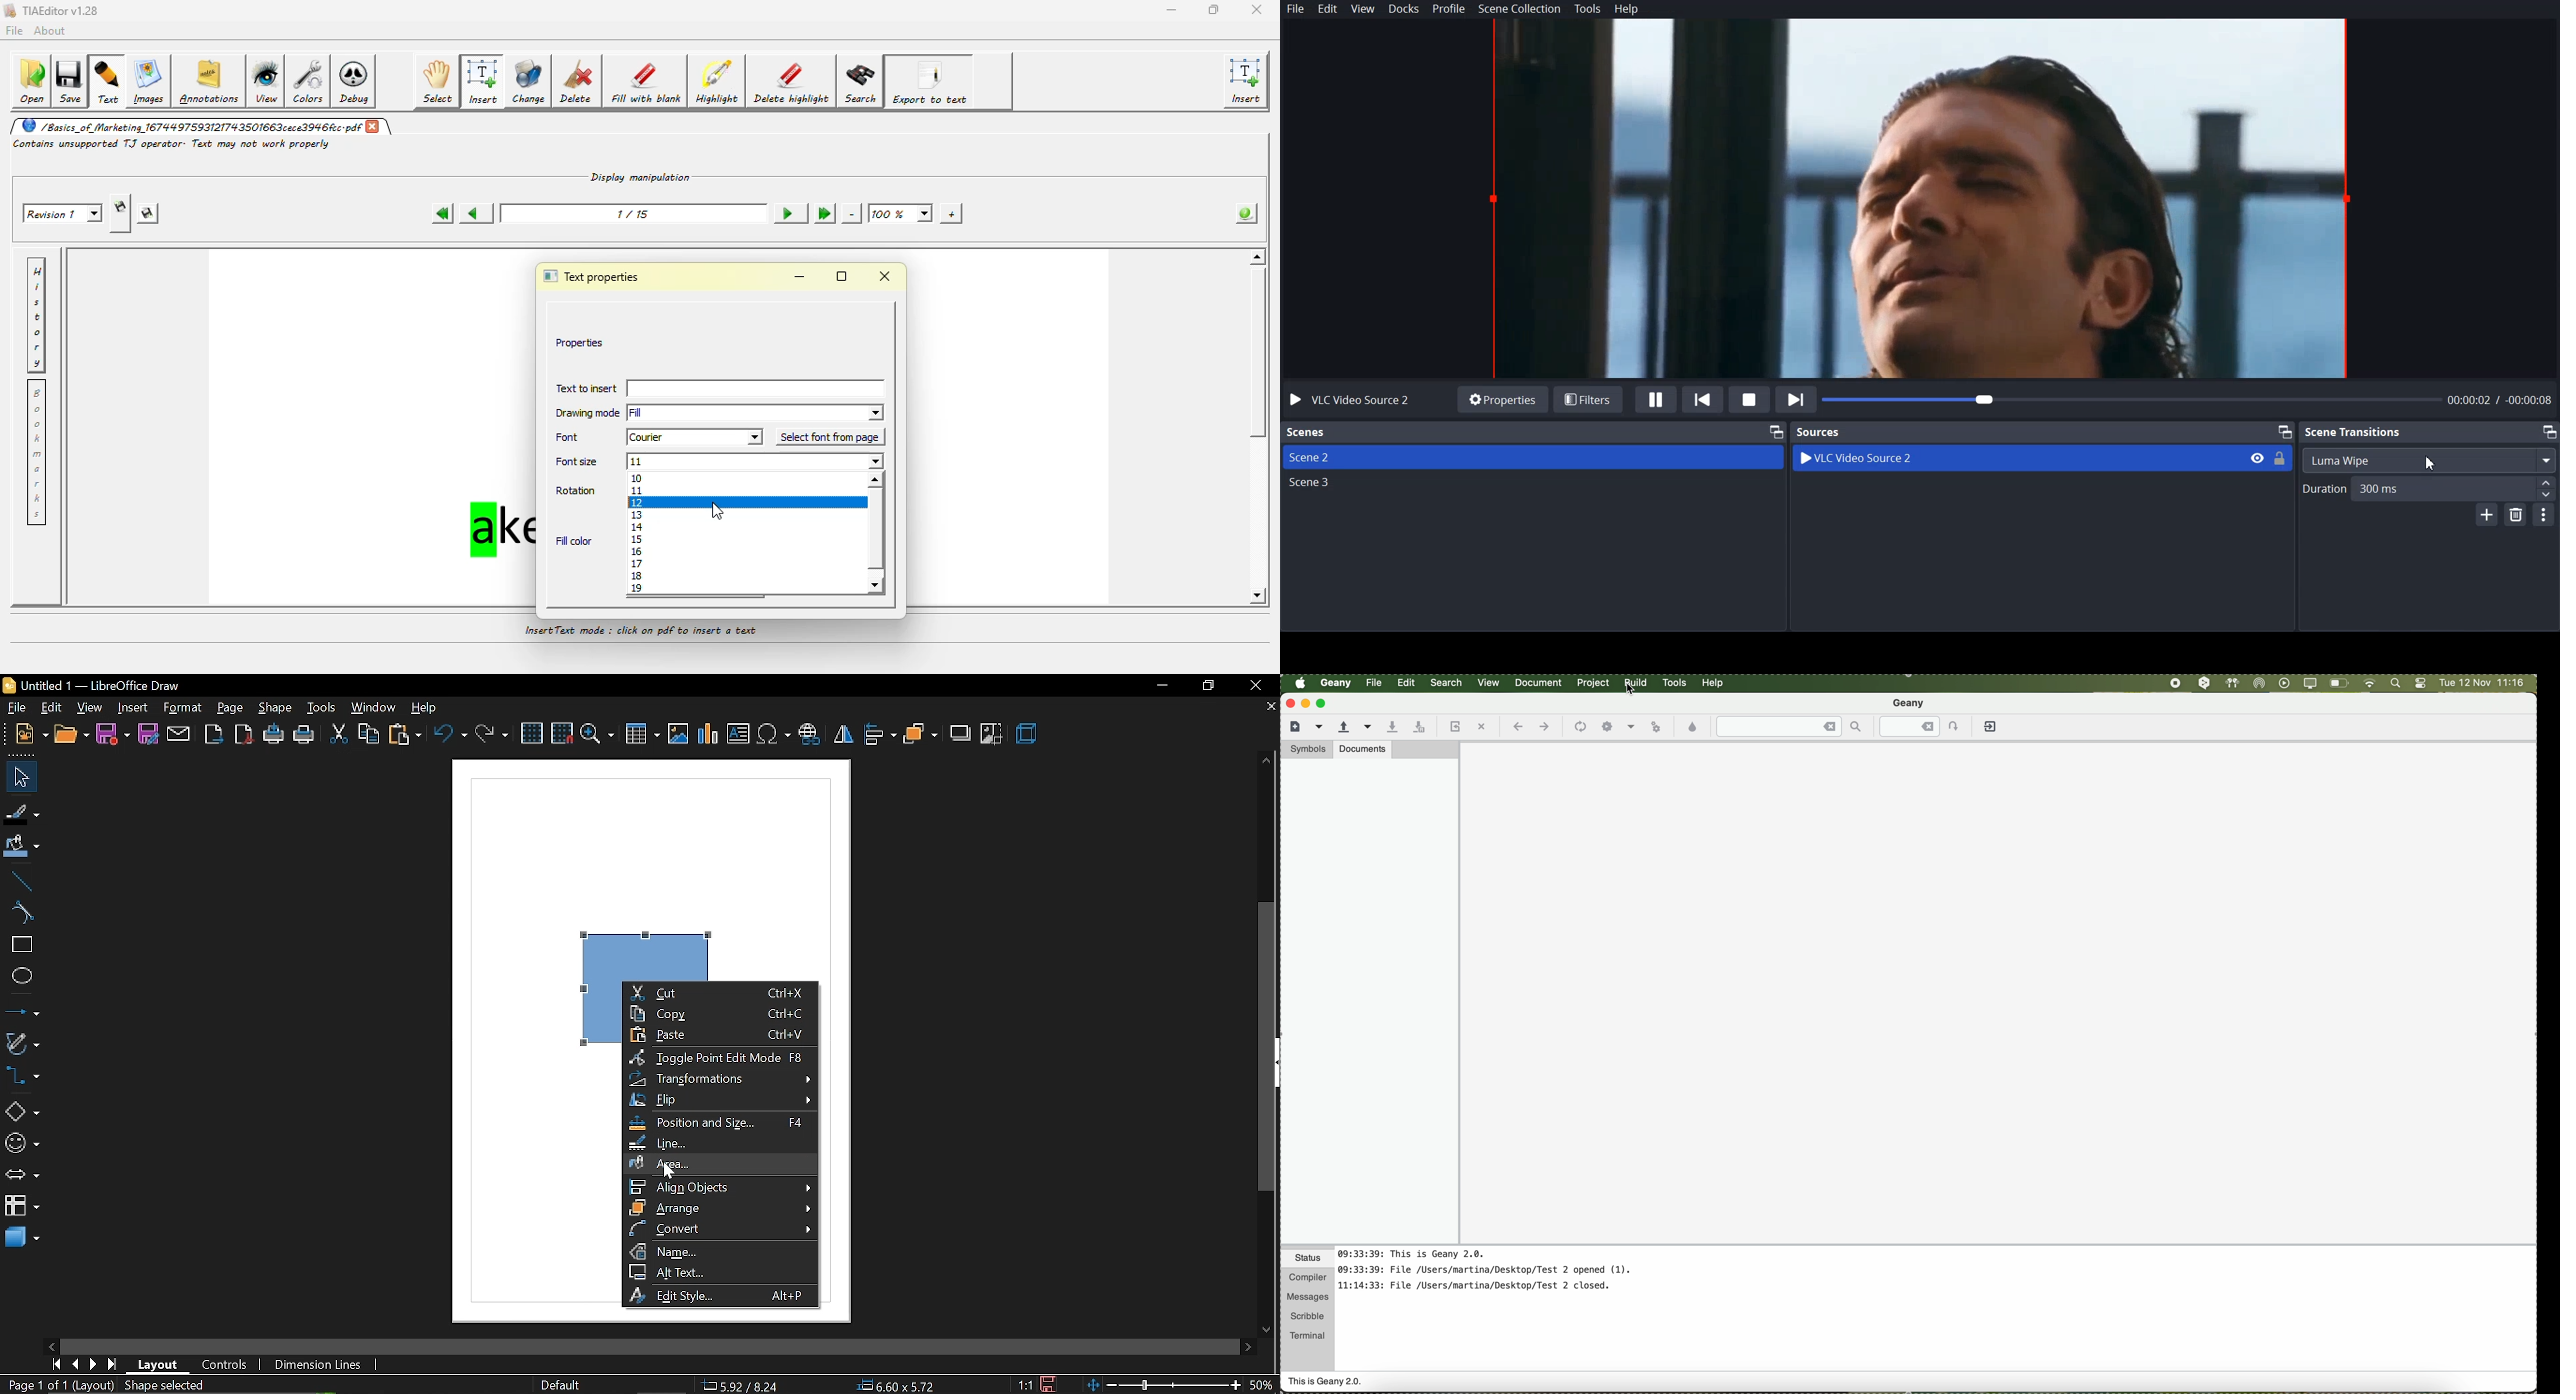  Describe the element at coordinates (1627, 10) in the screenshot. I see `Help` at that location.